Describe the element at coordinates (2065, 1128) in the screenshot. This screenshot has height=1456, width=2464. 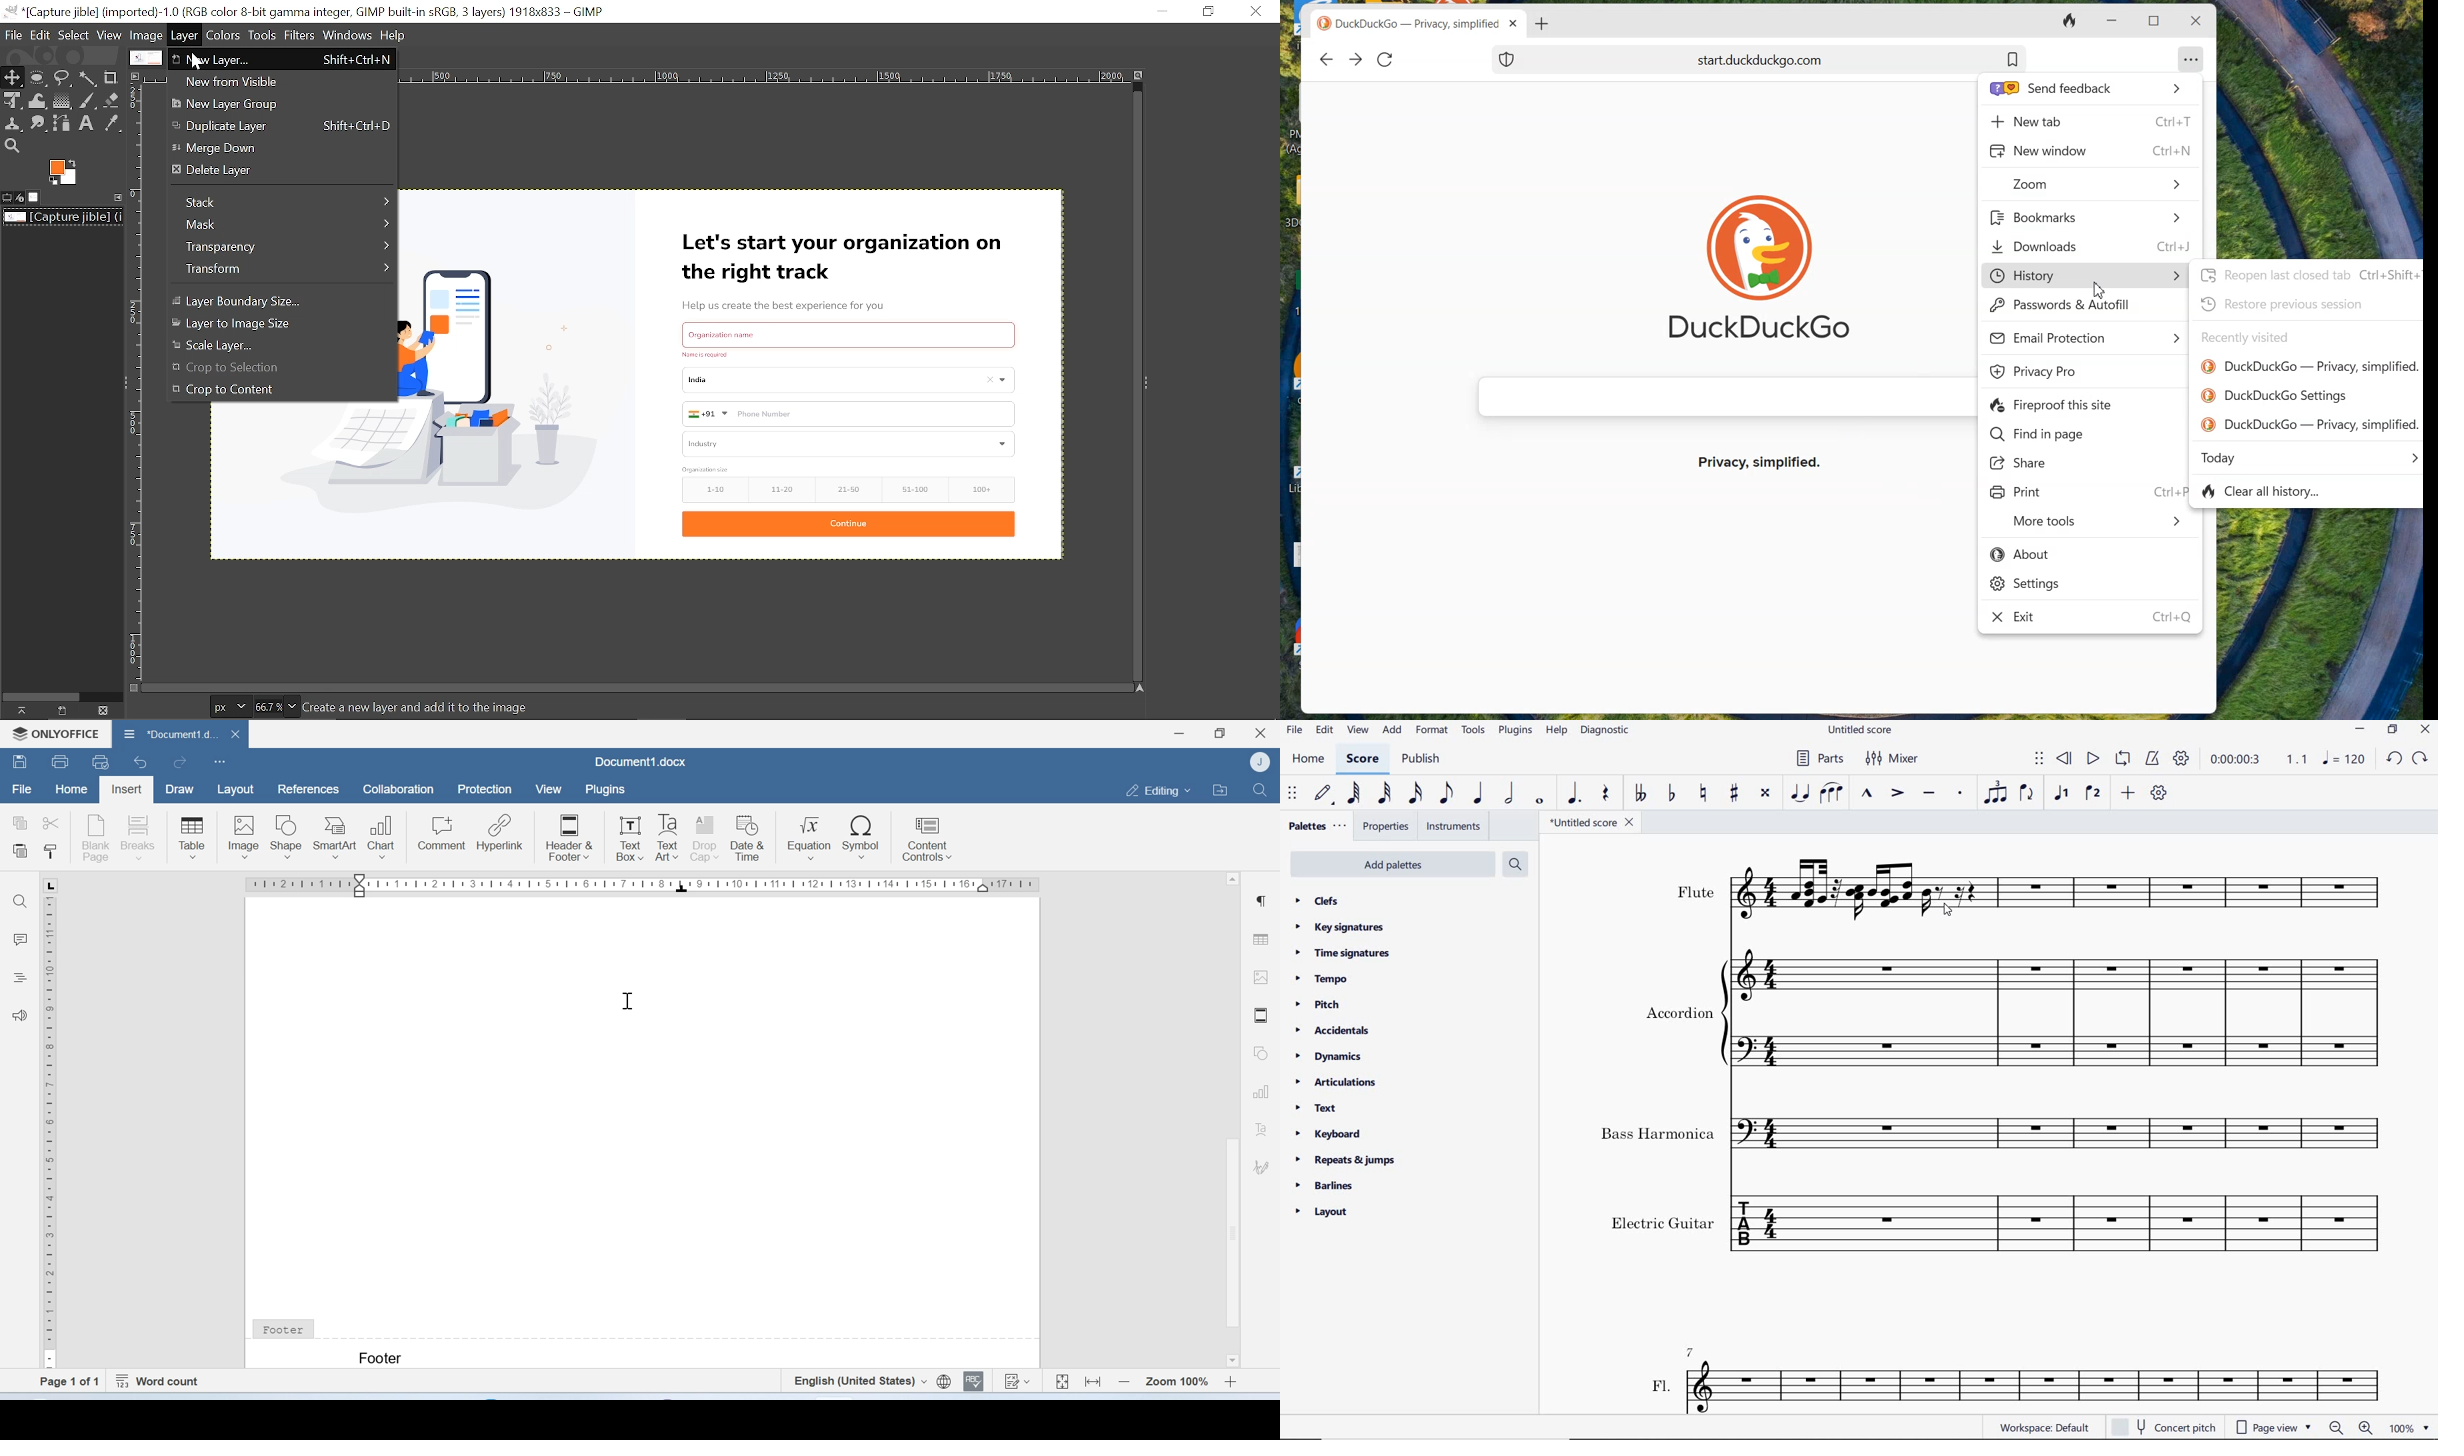
I see `Instrument: Bass Harmonica` at that location.